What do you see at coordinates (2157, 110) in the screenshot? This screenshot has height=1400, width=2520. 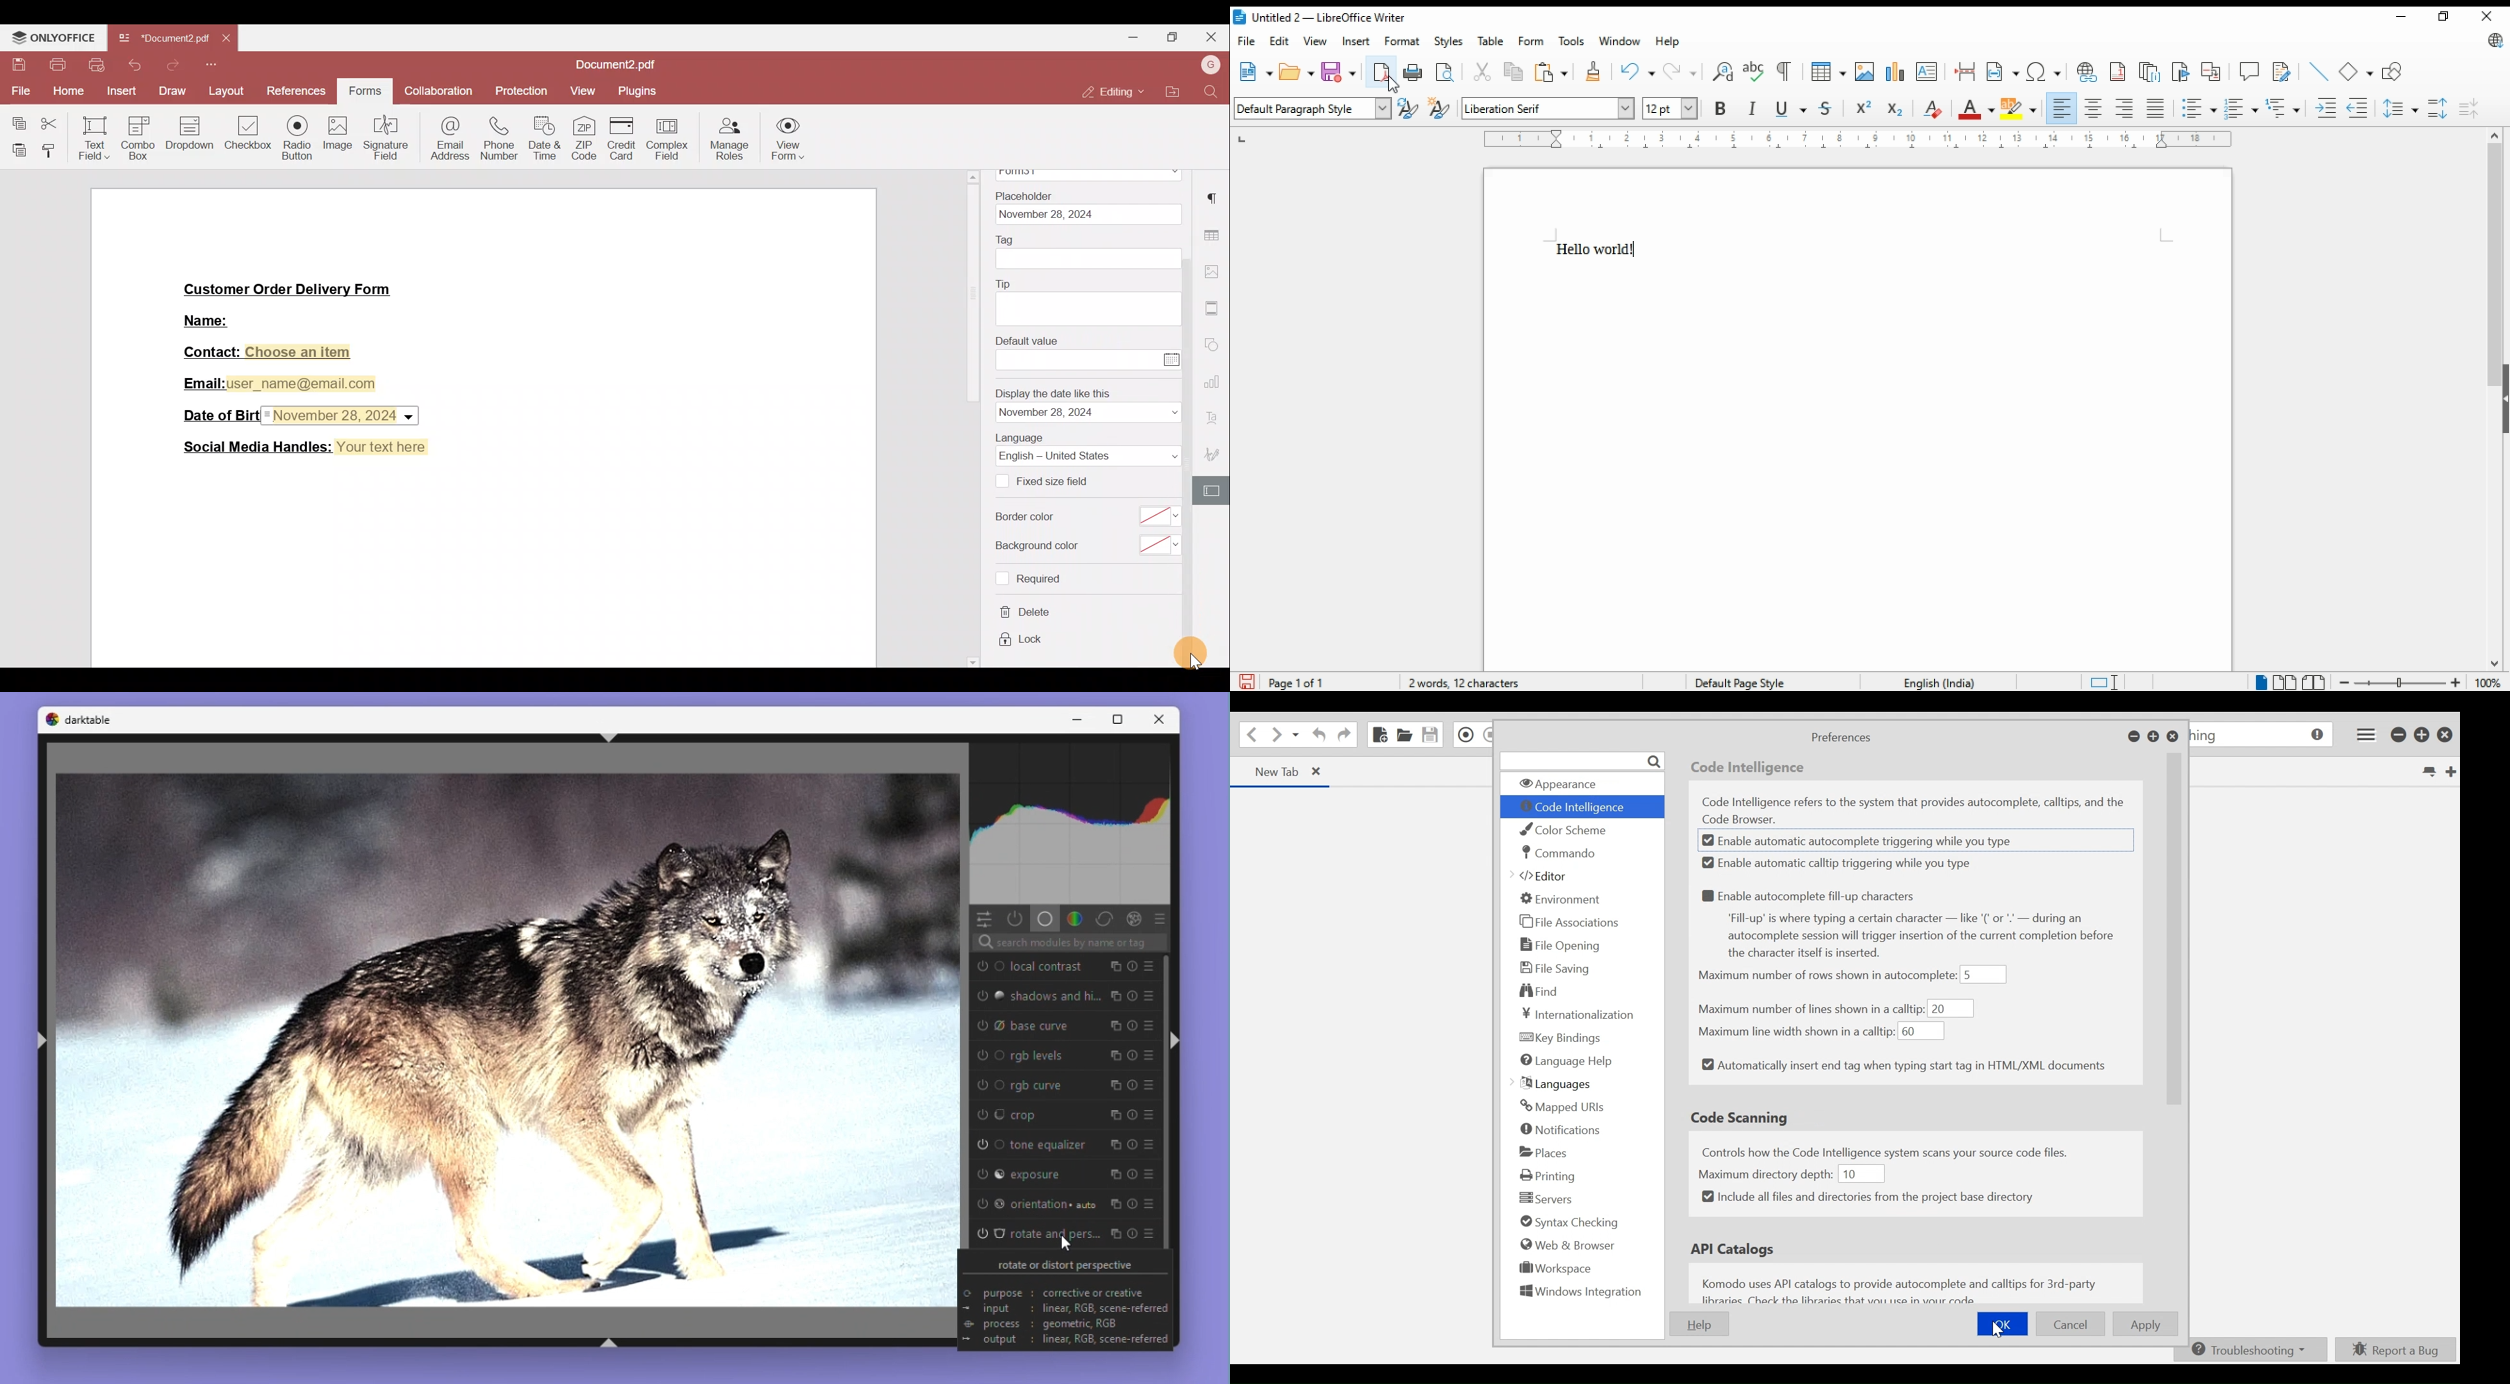 I see `justified` at bounding box center [2157, 110].